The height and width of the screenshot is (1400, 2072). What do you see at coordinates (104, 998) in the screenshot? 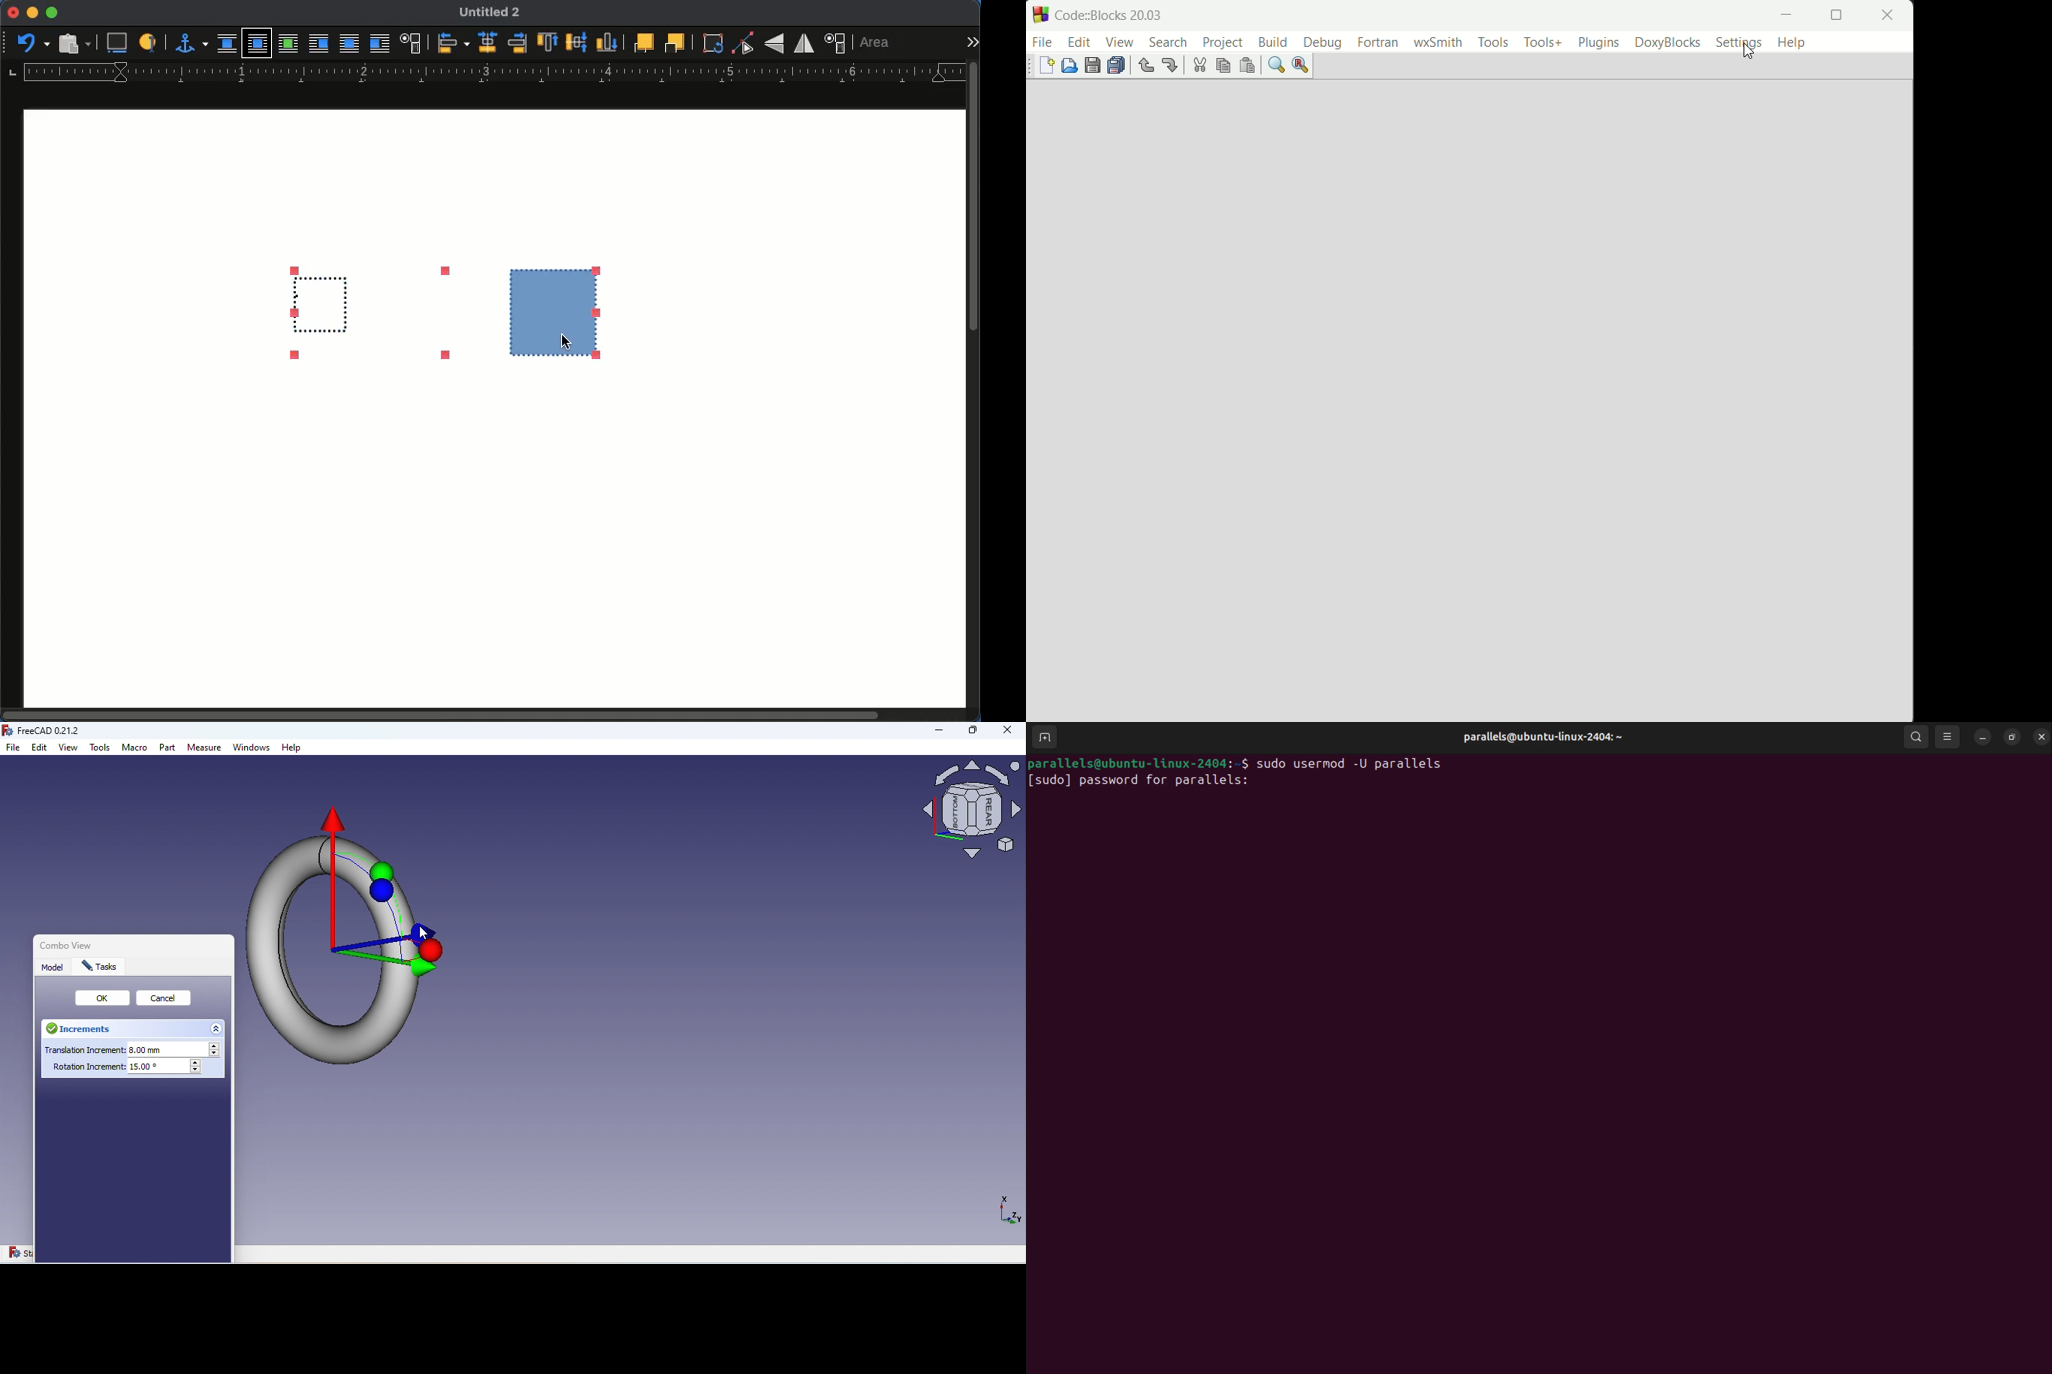
I see `Ok` at bounding box center [104, 998].